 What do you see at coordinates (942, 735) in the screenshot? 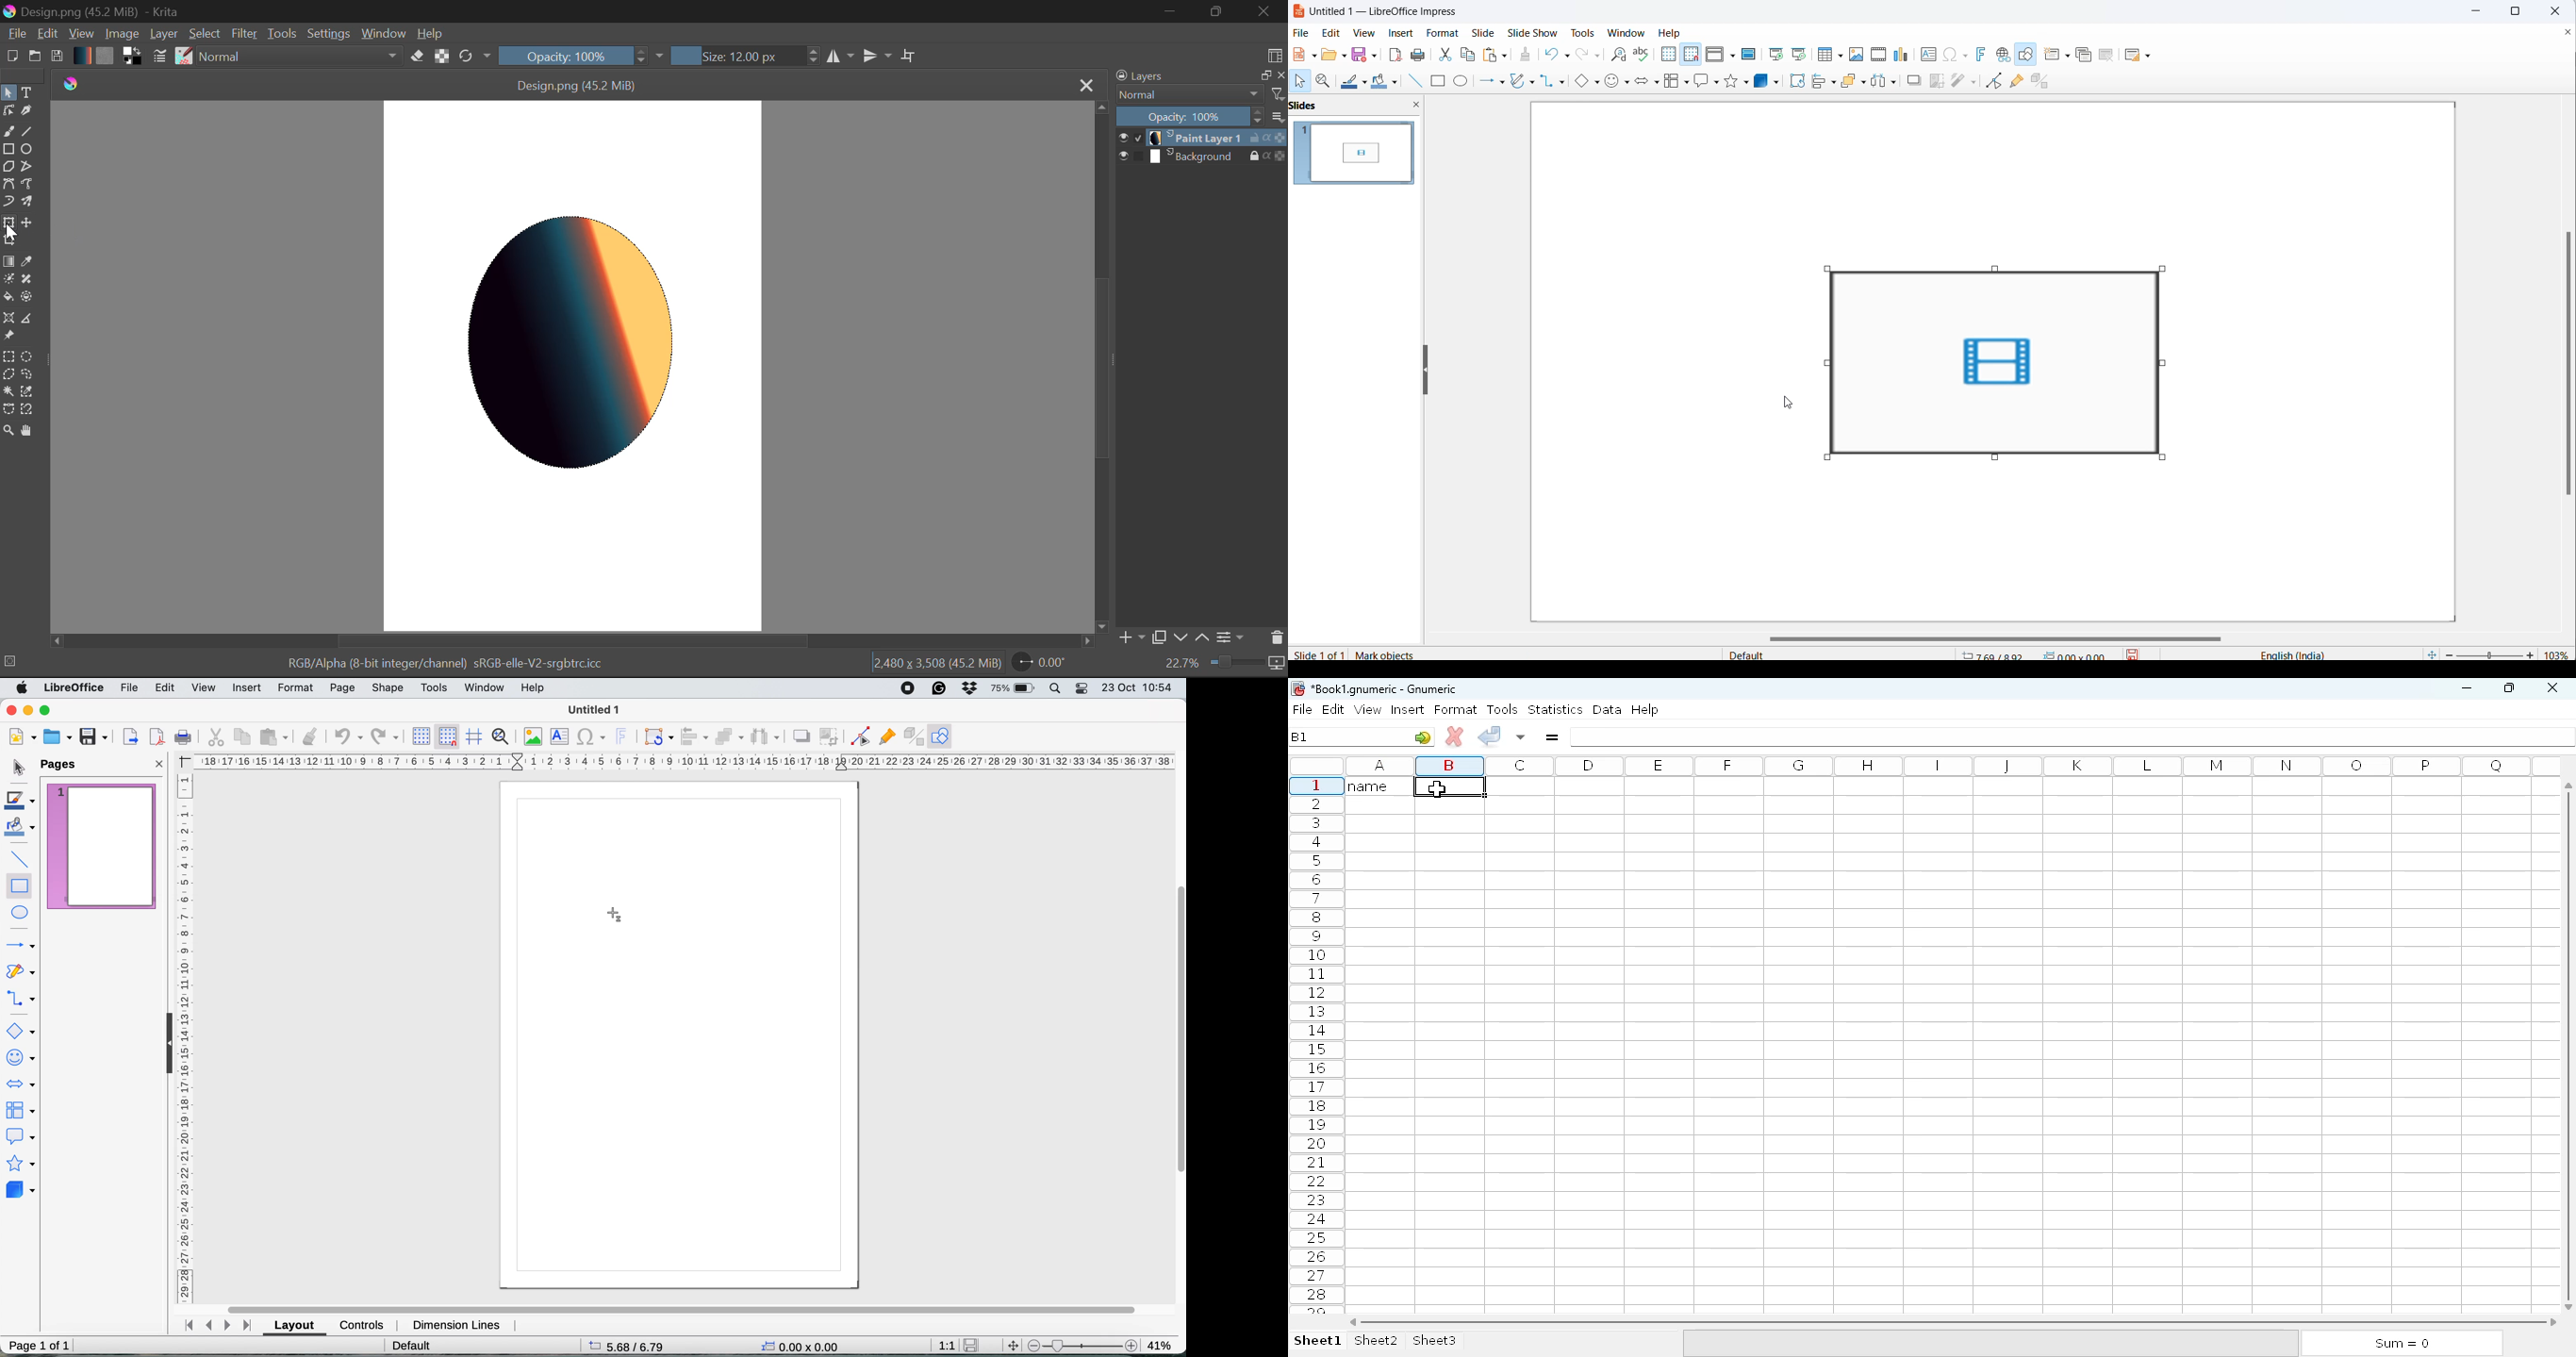
I see `show draw function` at bounding box center [942, 735].